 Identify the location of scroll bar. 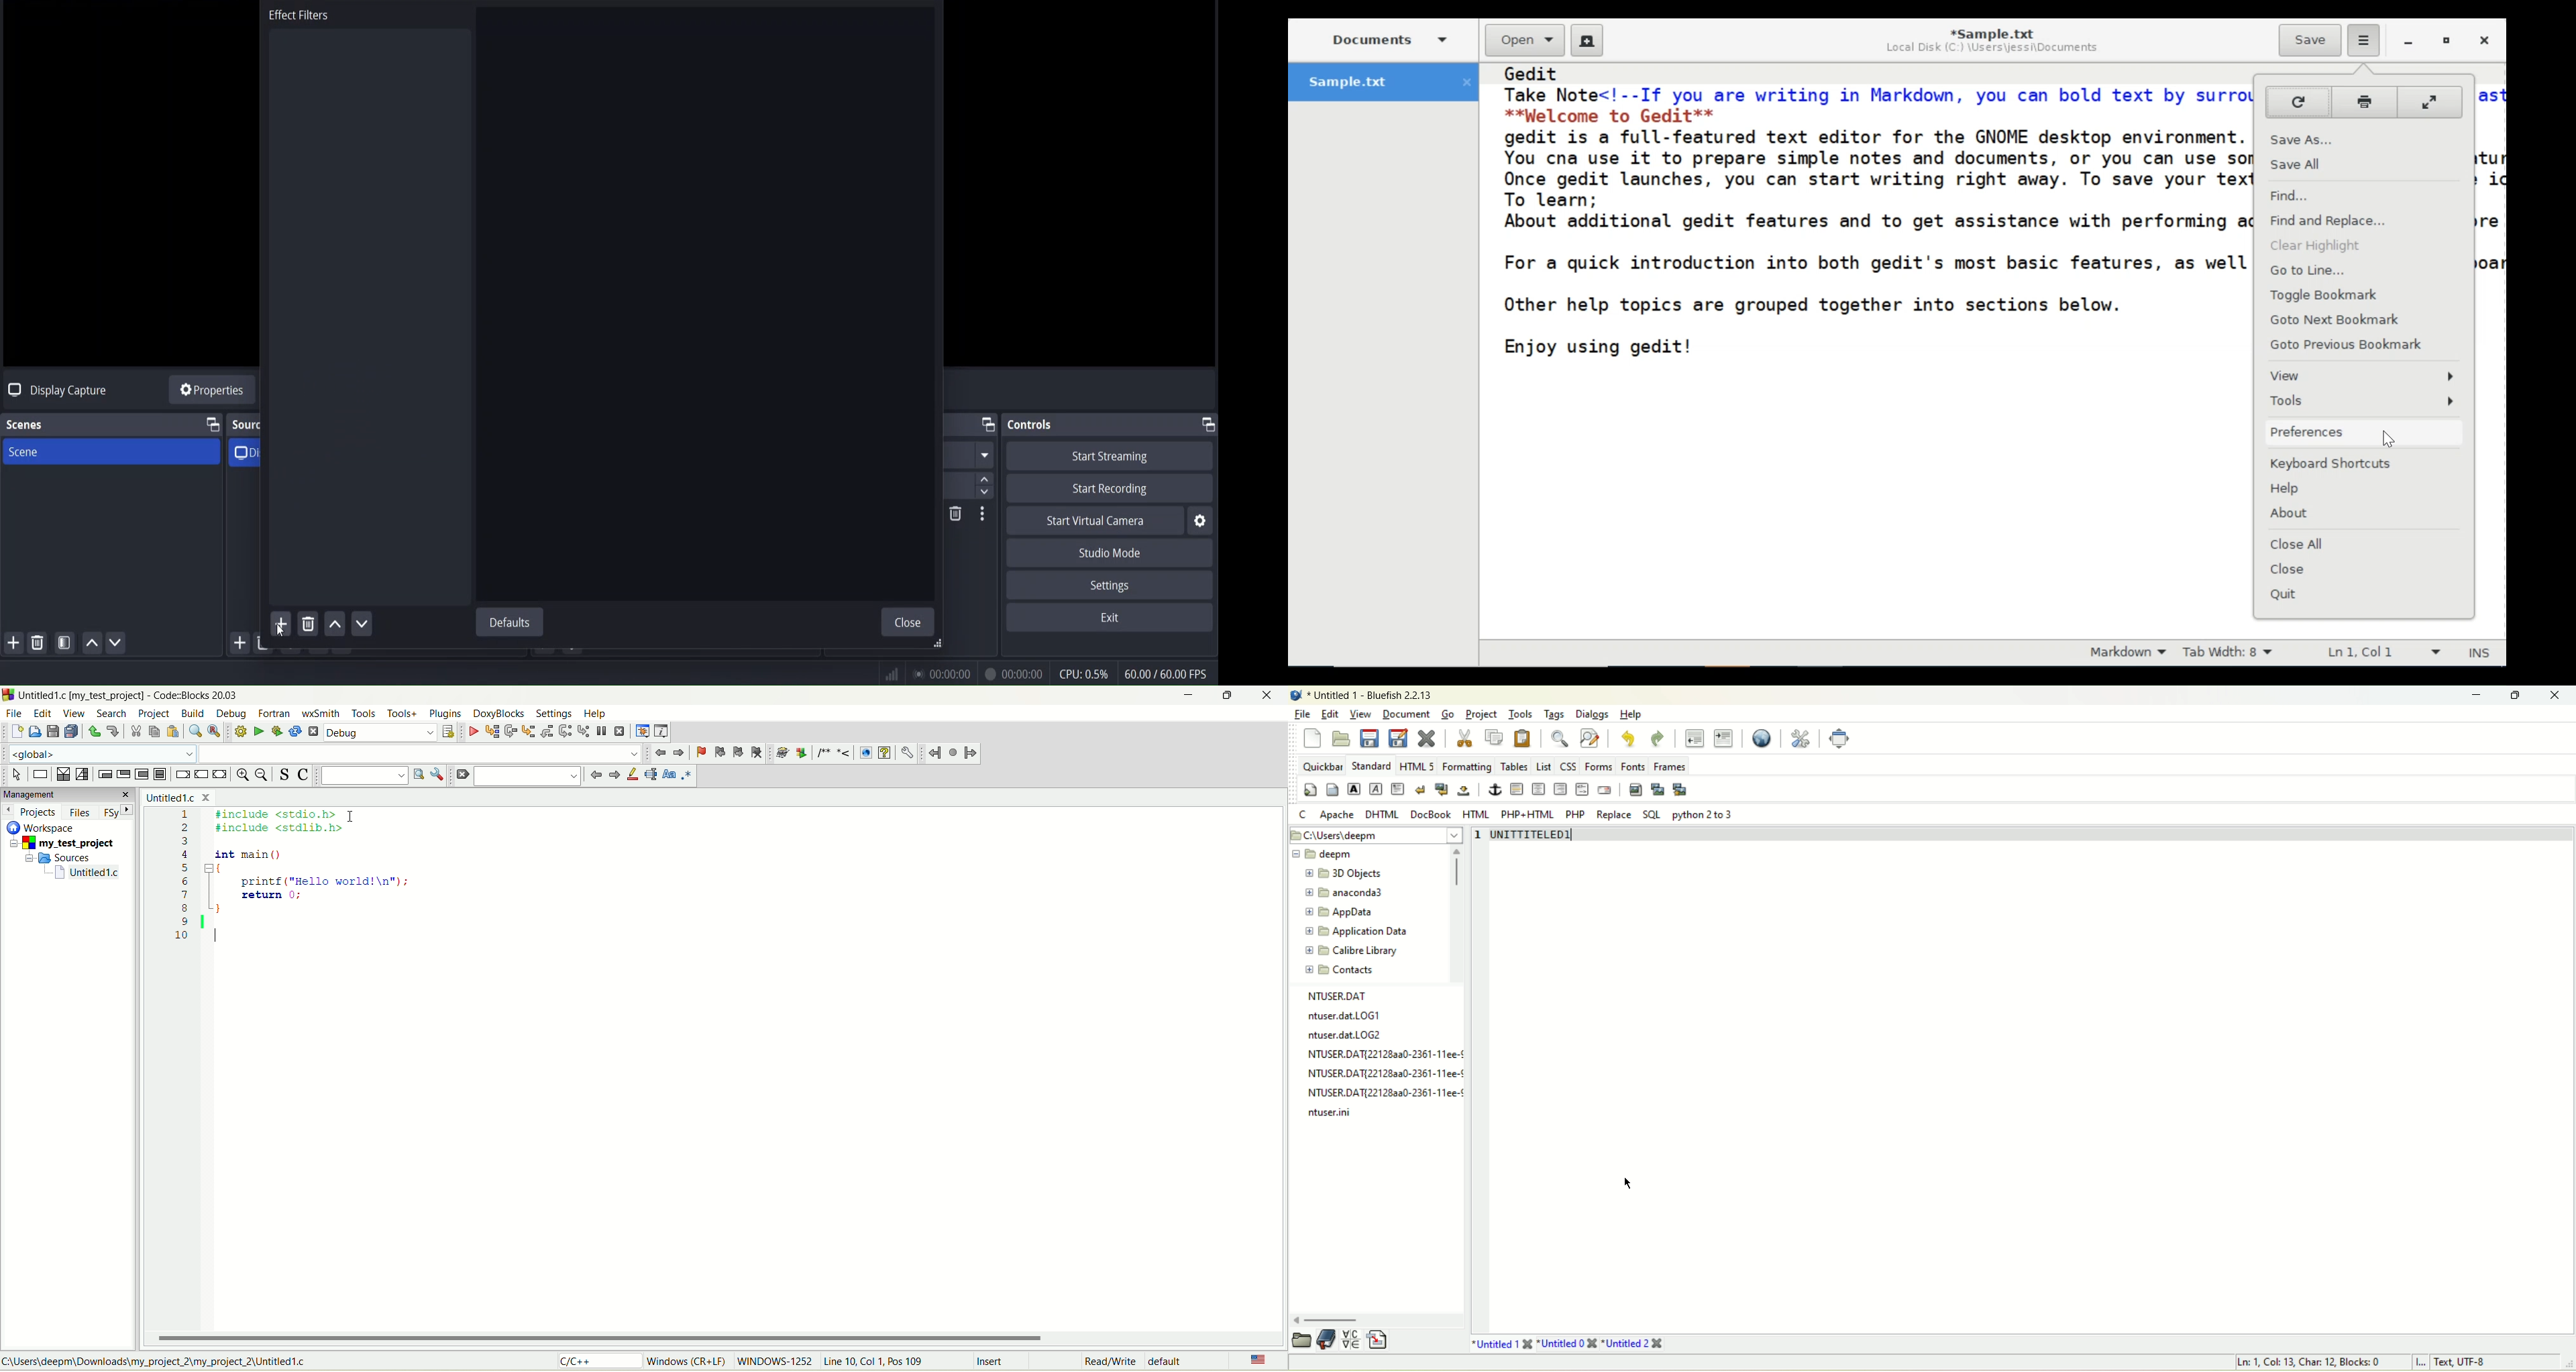
(1348, 1317).